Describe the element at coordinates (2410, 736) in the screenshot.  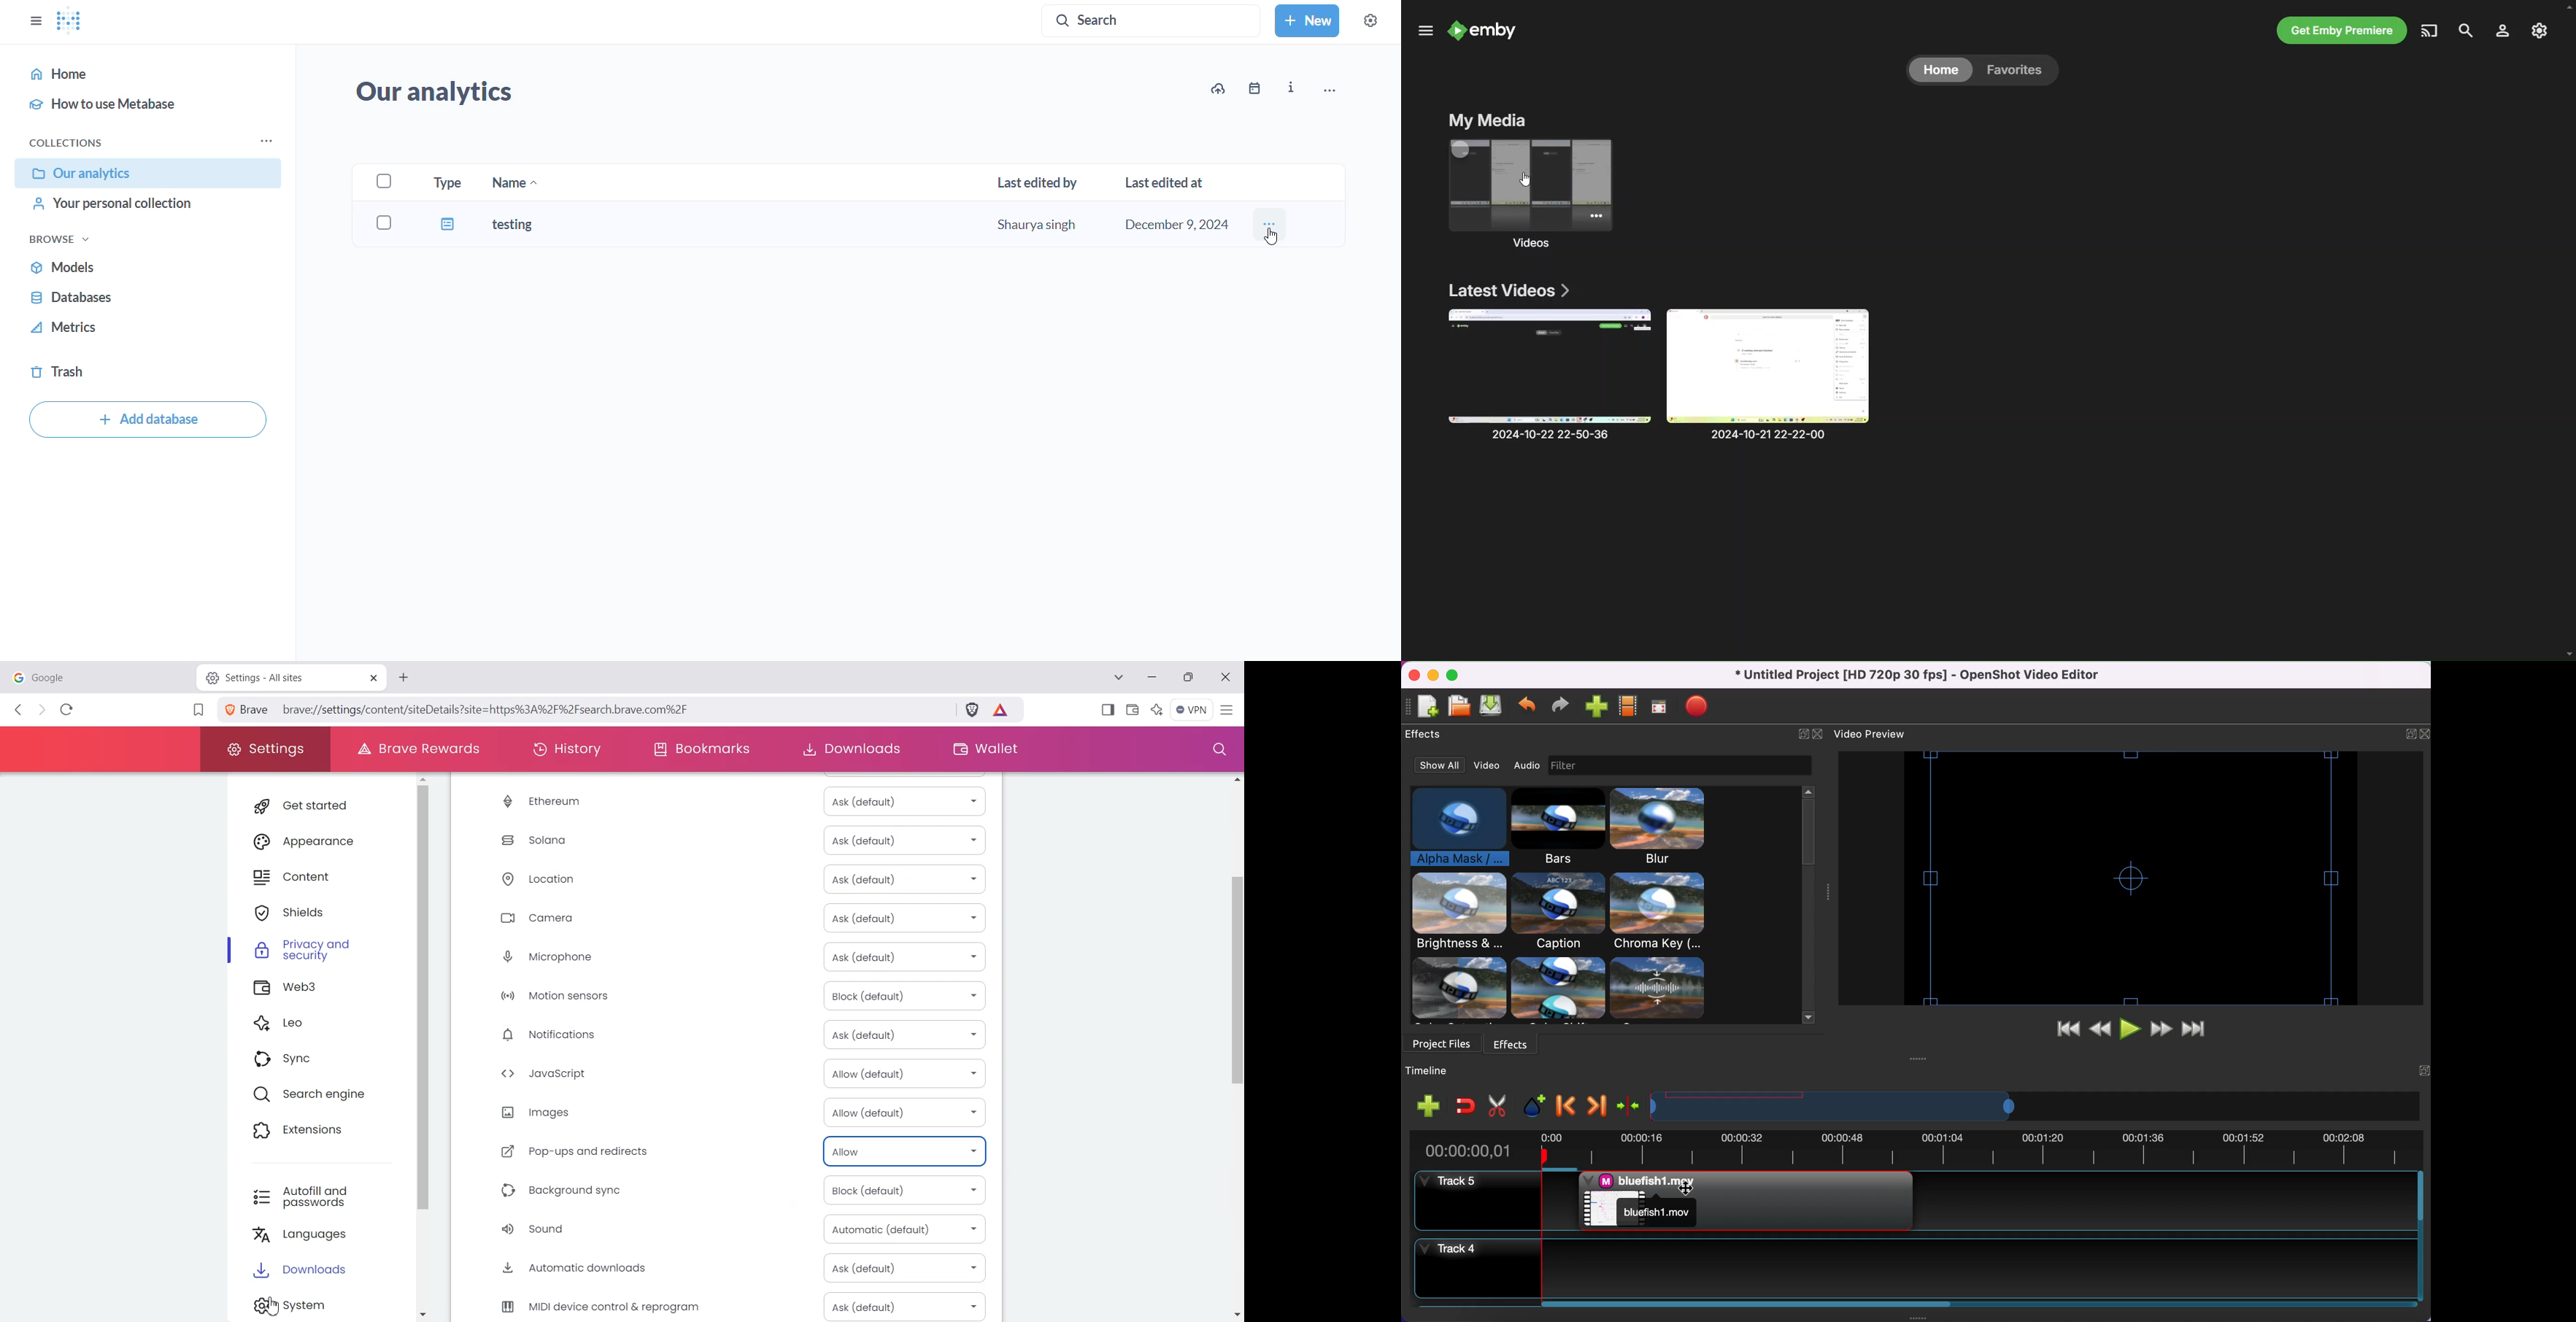
I see `expand/hide` at that location.